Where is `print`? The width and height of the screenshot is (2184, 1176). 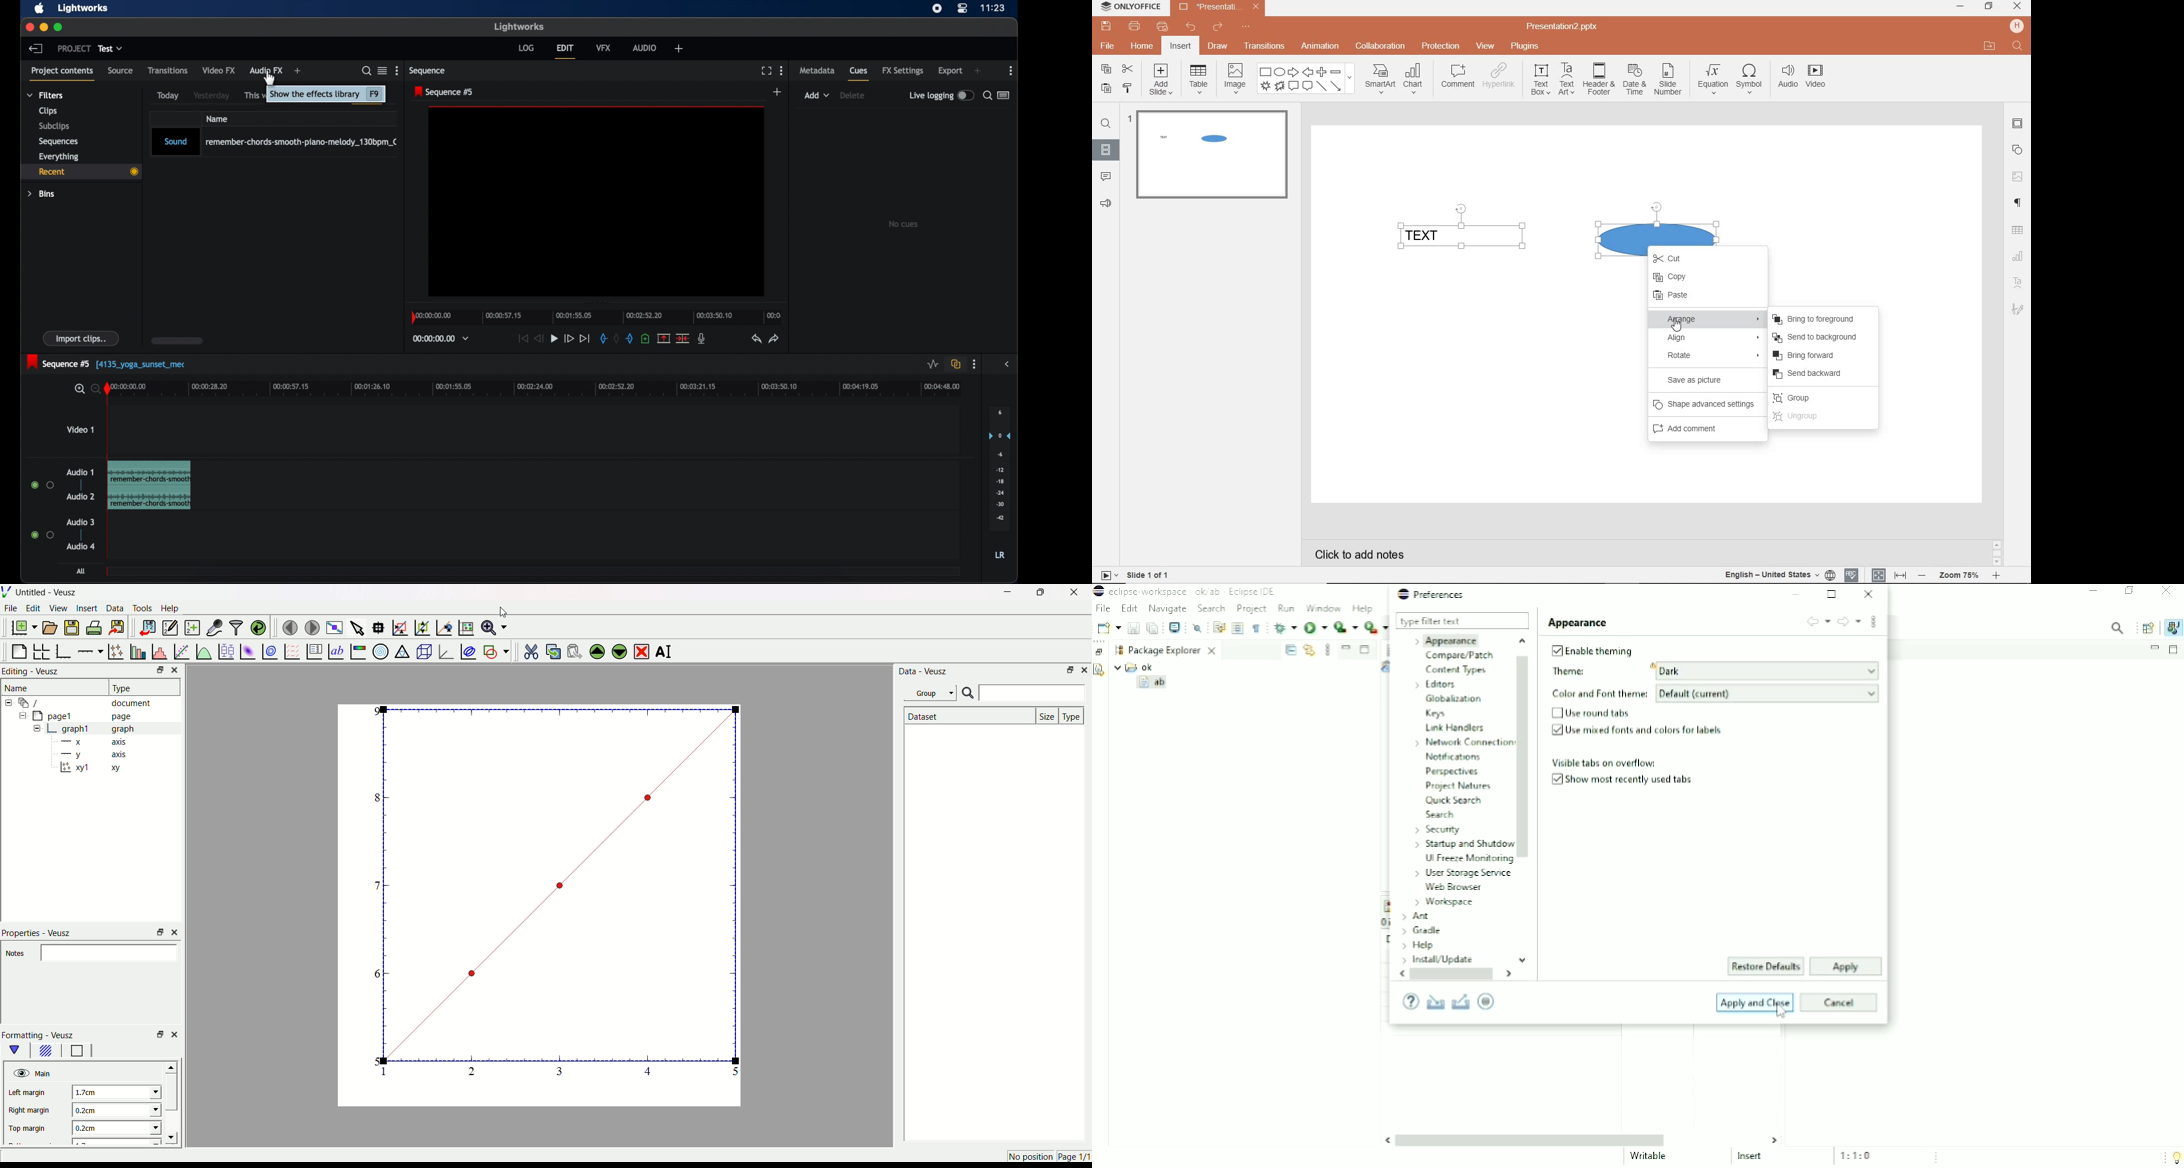
print is located at coordinates (1135, 26).